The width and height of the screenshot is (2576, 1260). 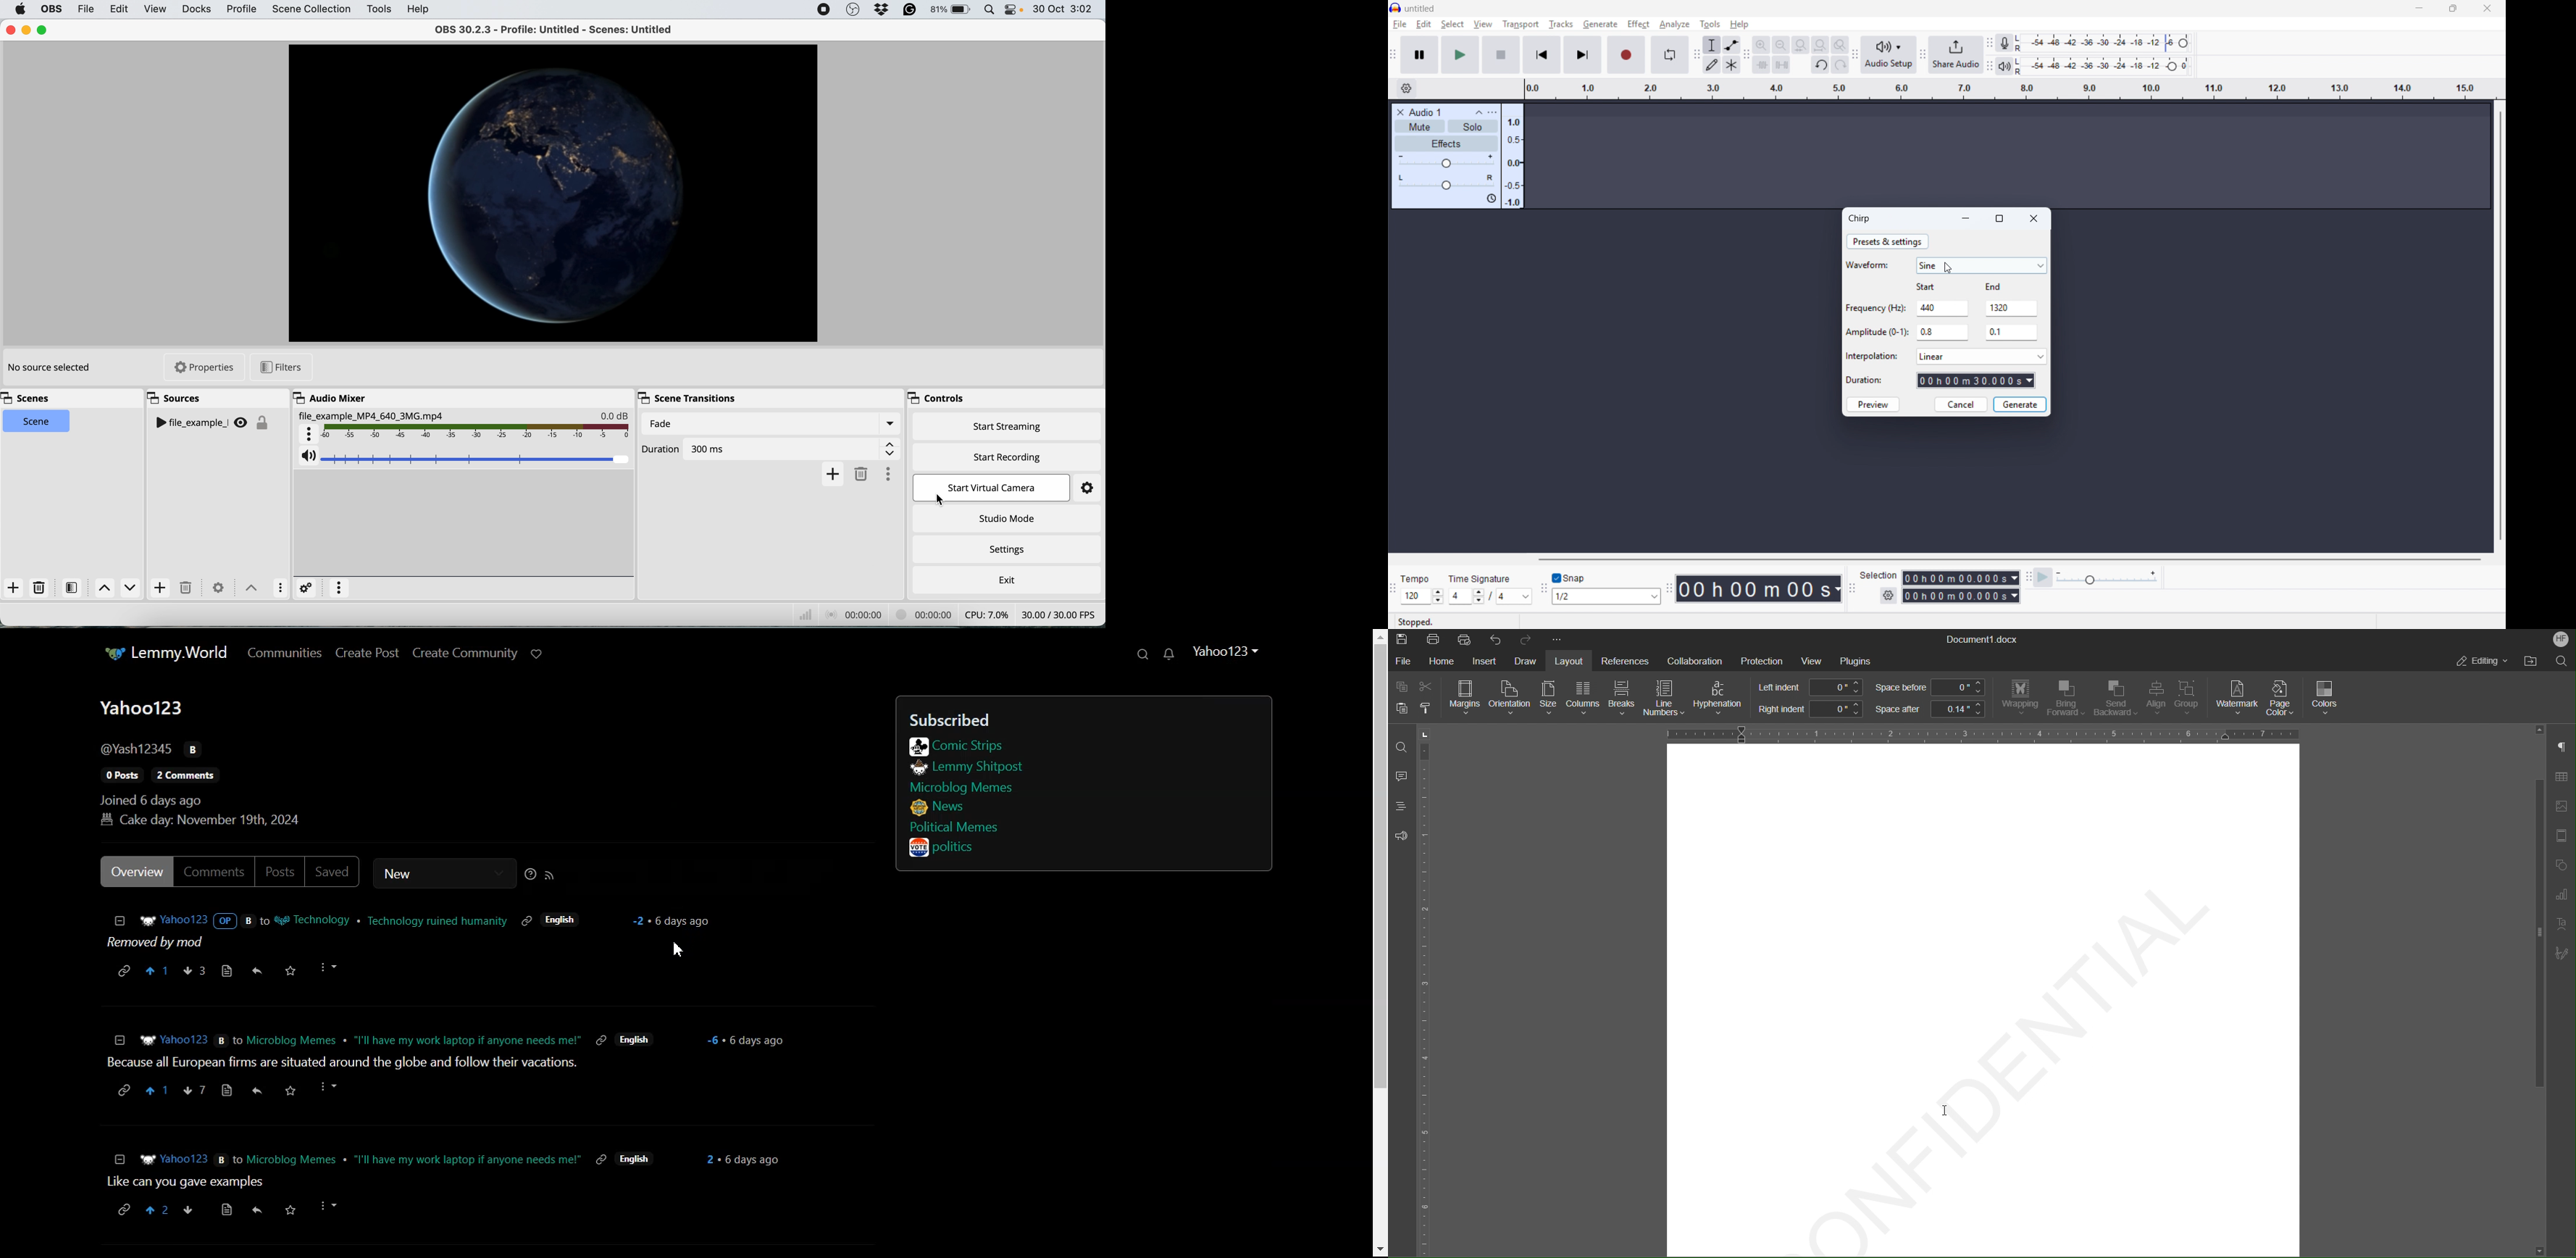 What do you see at coordinates (956, 746) in the screenshot?
I see `comic strips` at bounding box center [956, 746].